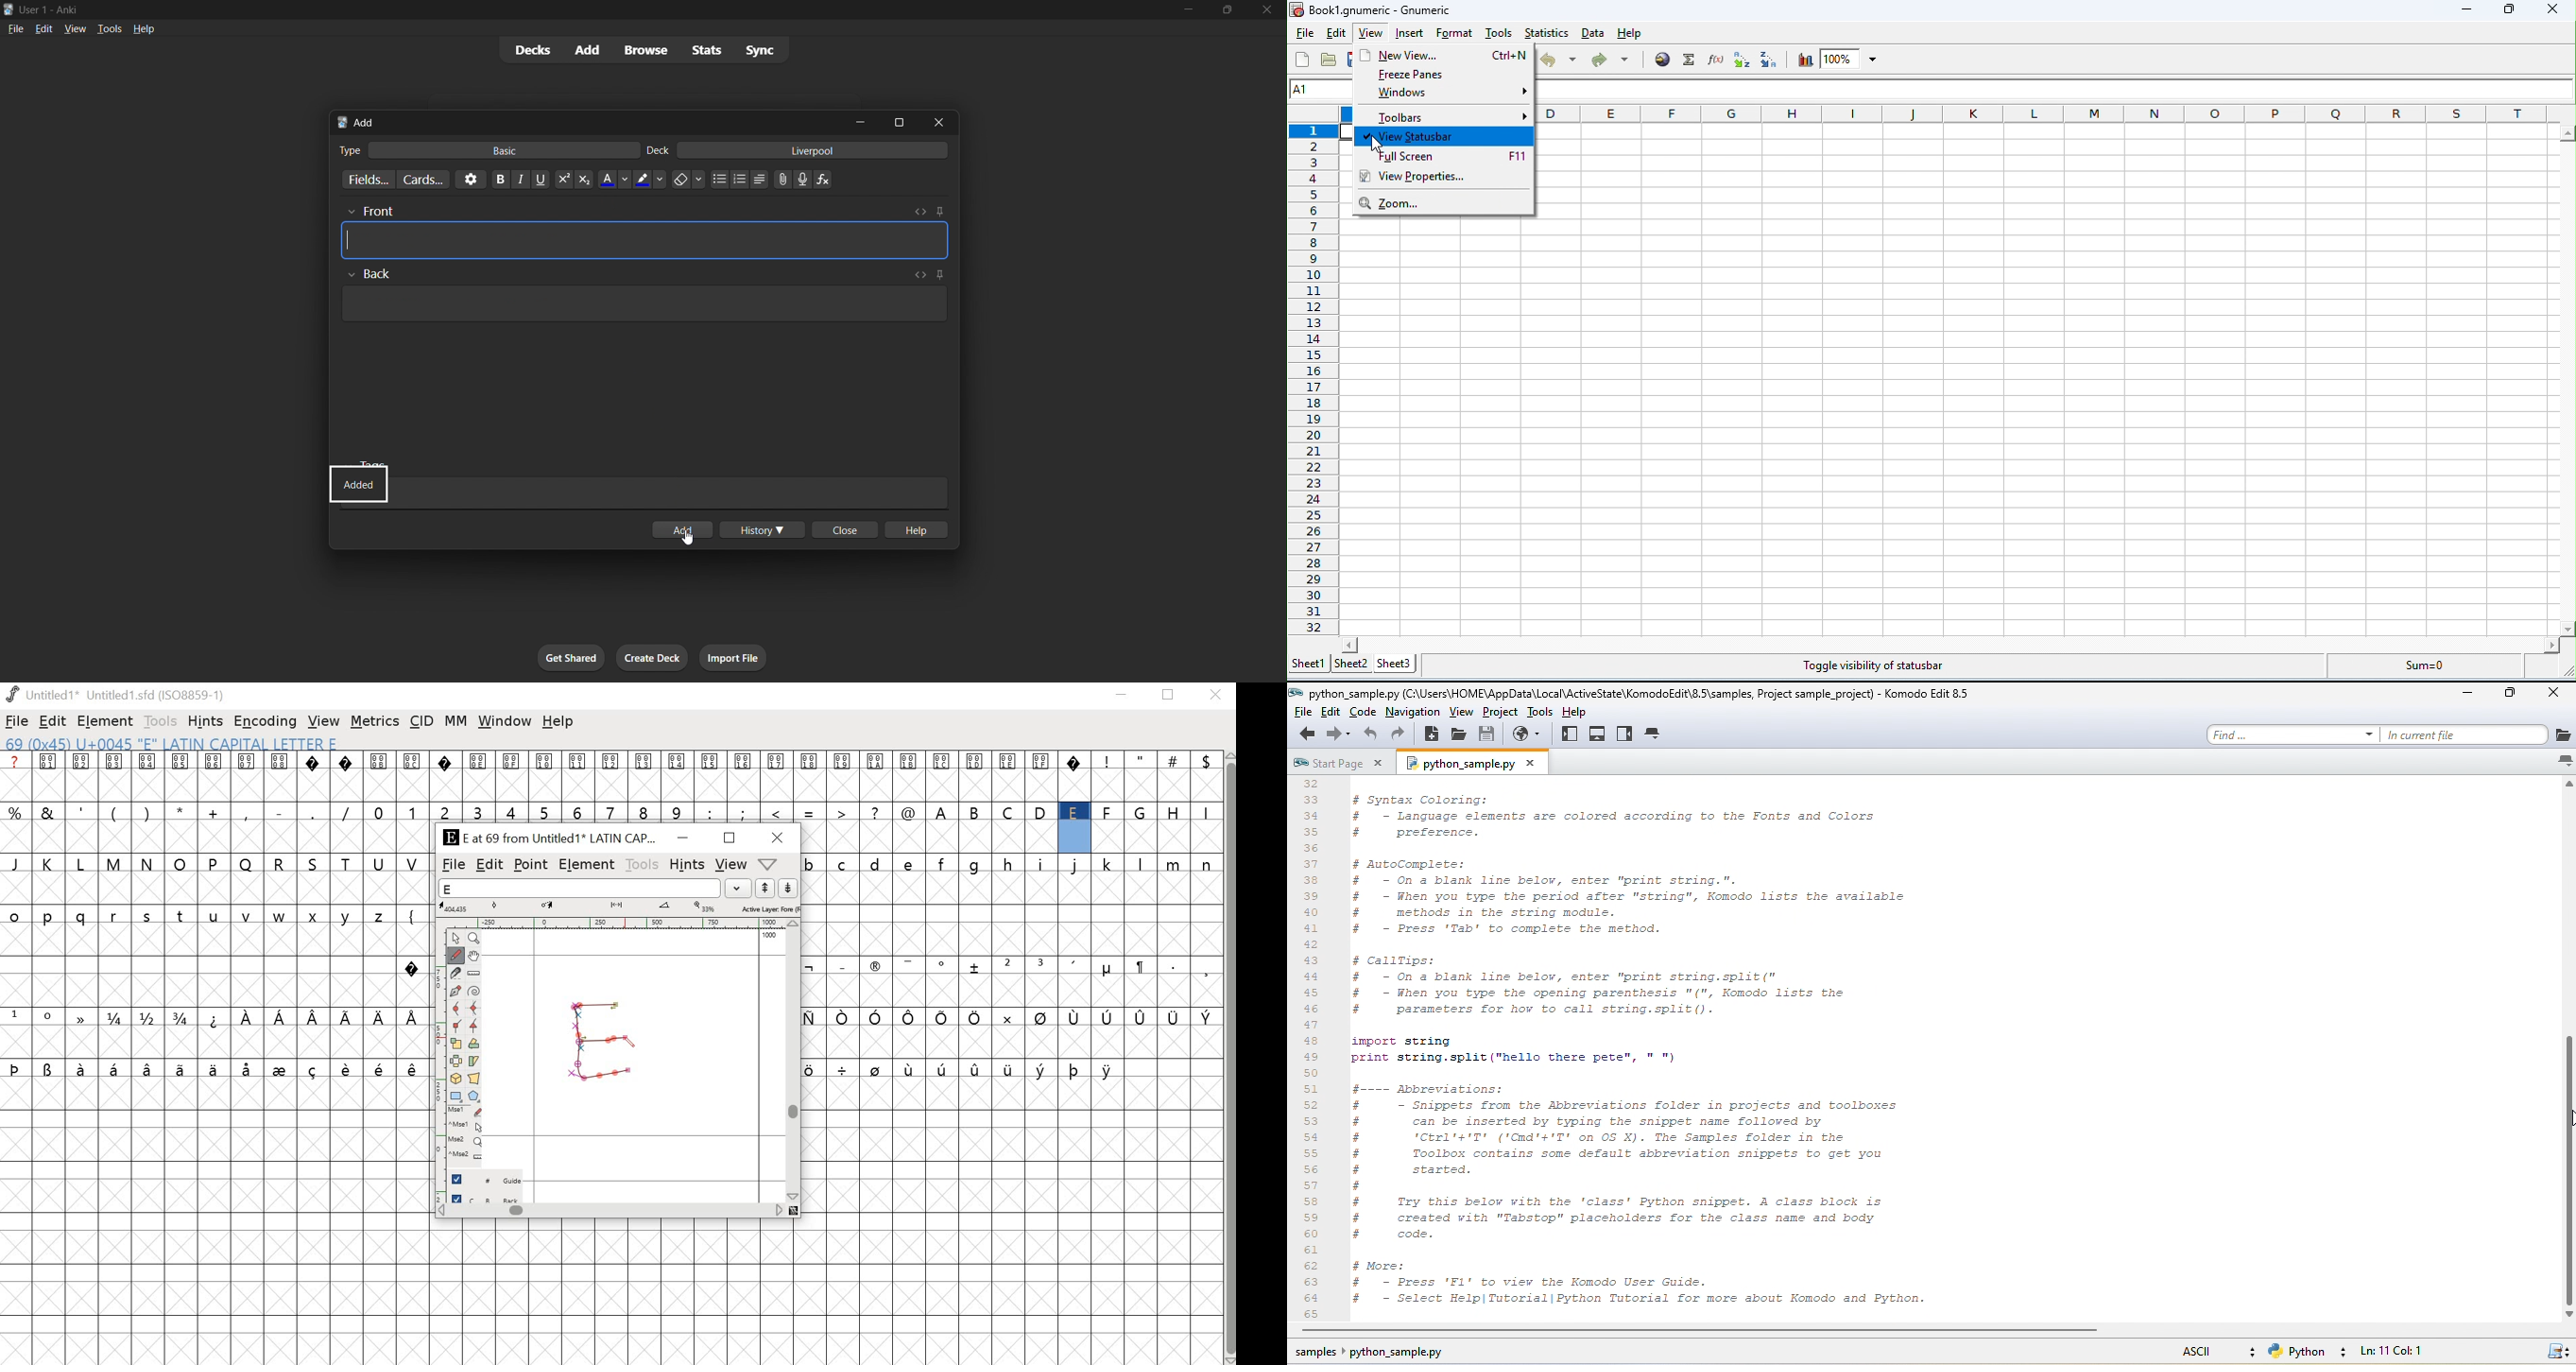 This screenshot has width=2576, height=1372. What do you see at coordinates (77, 28) in the screenshot?
I see `view` at bounding box center [77, 28].